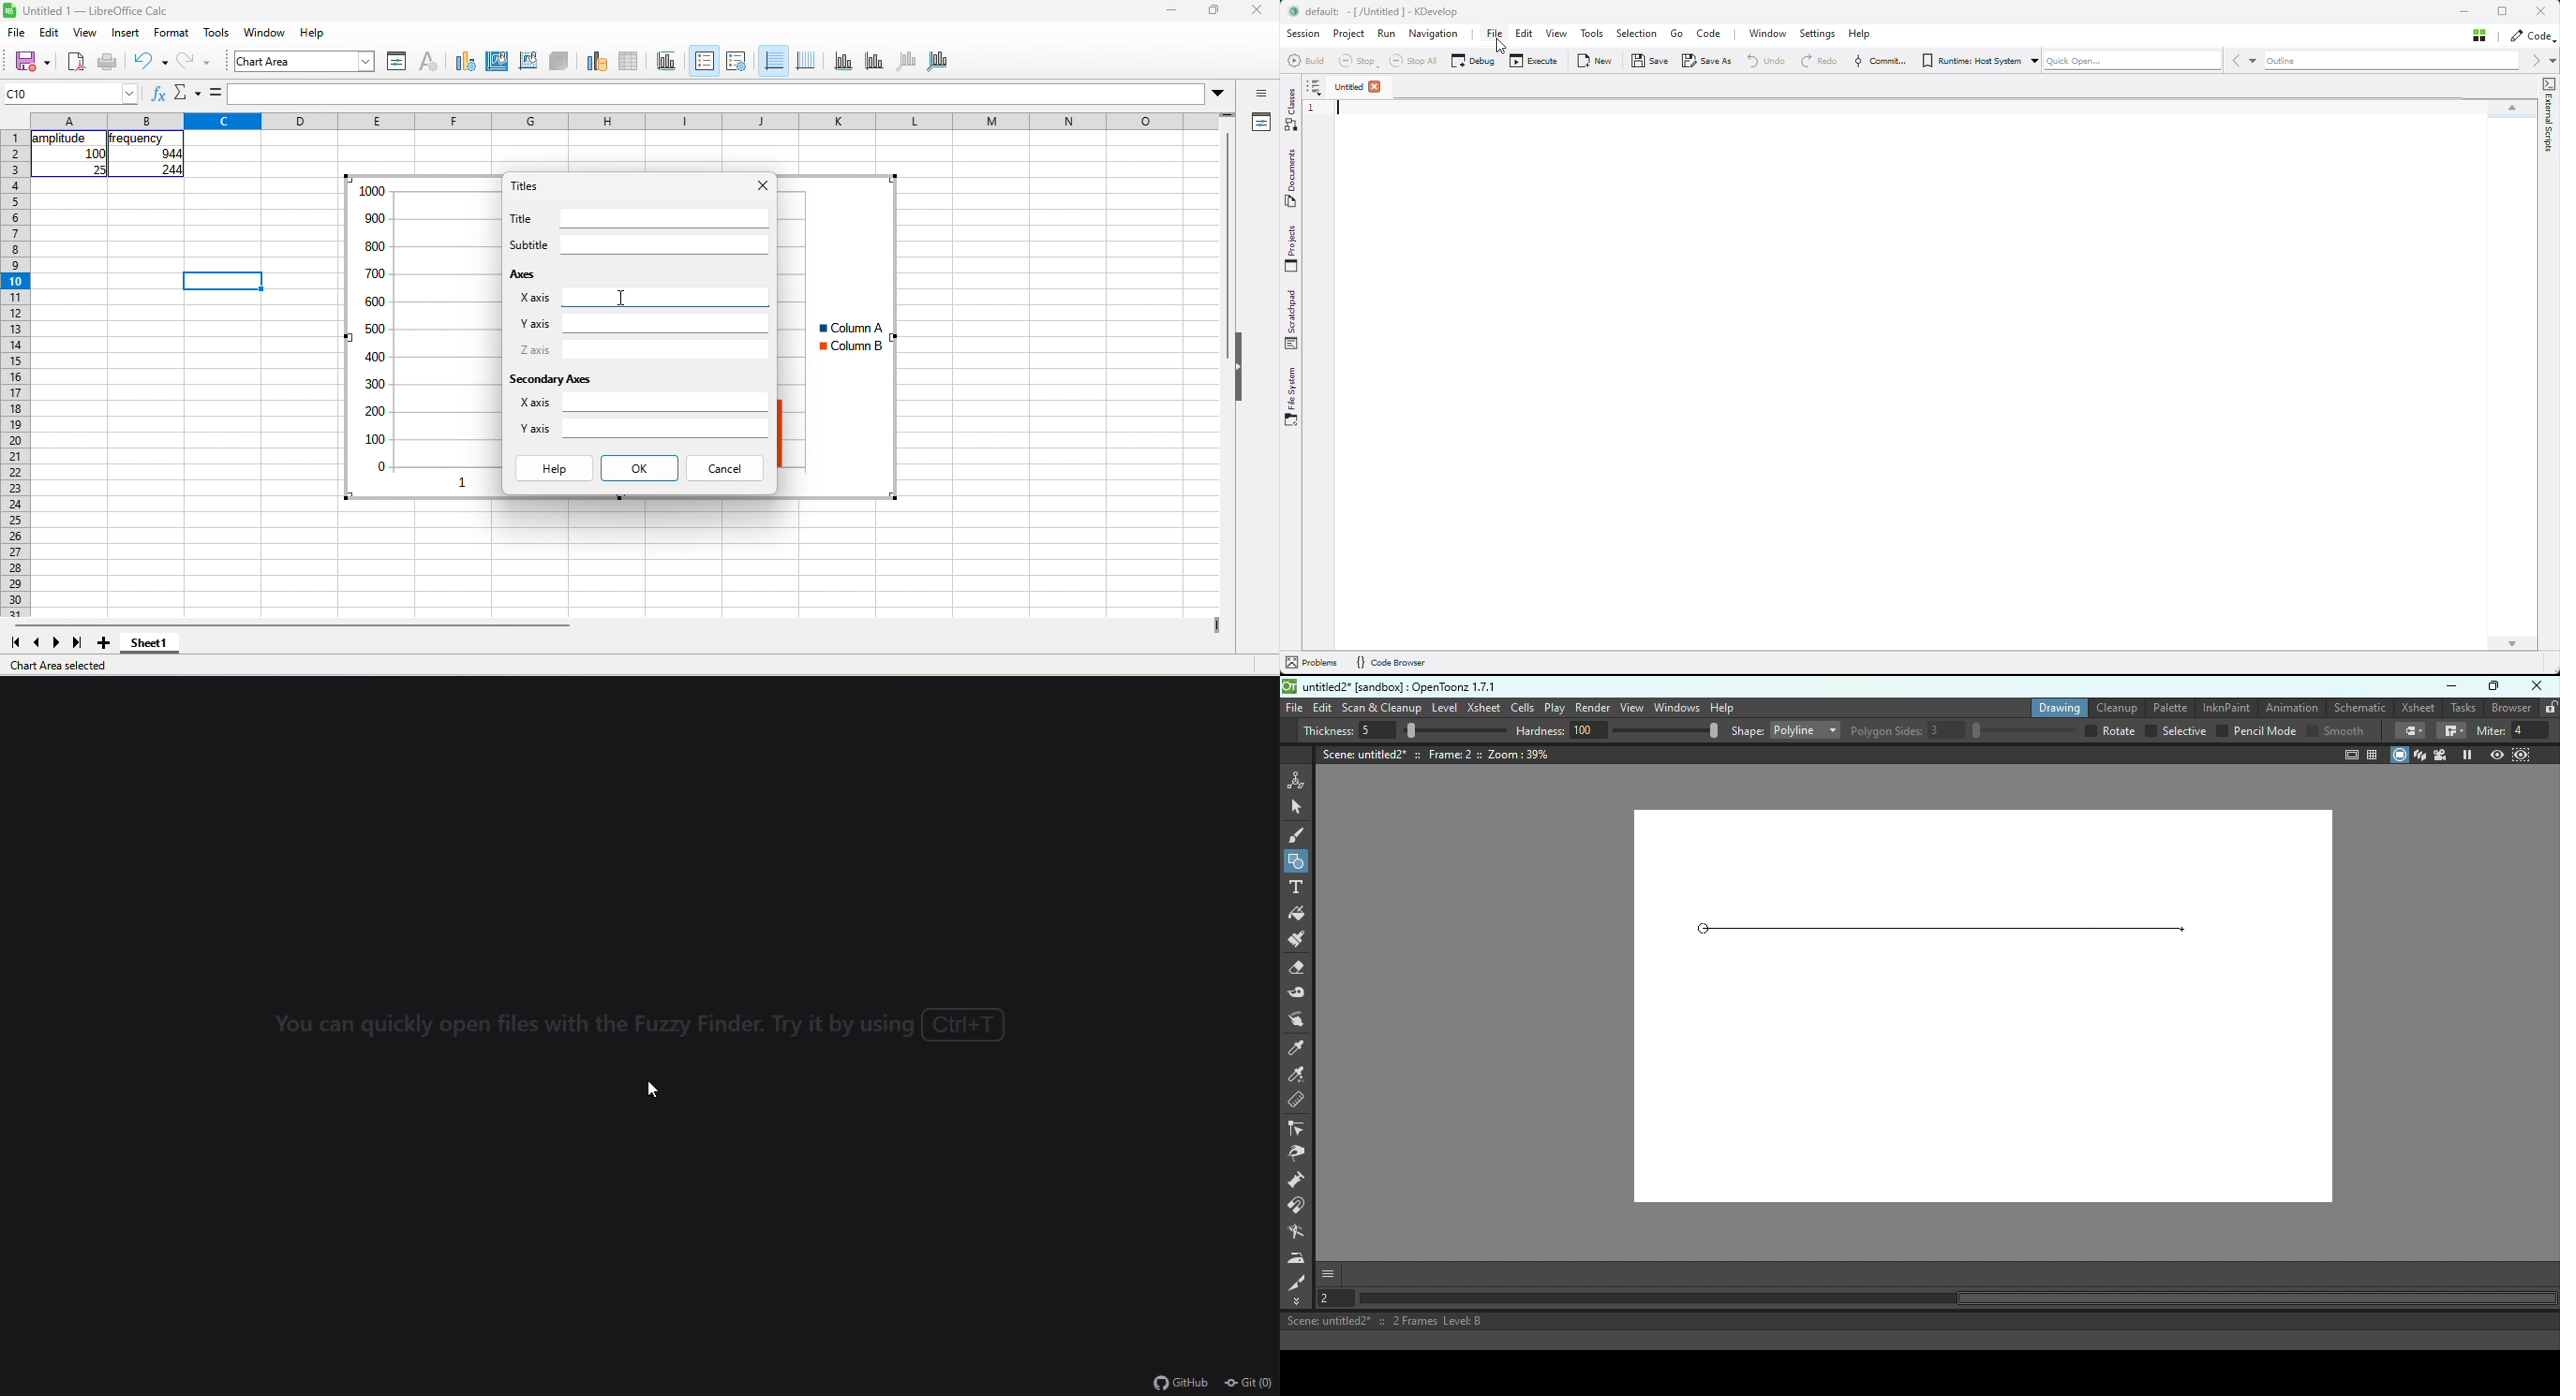 This screenshot has width=2576, height=1400. What do you see at coordinates (32, 63) in the screenshot?
I see `save` at bounding box center [32, 63].